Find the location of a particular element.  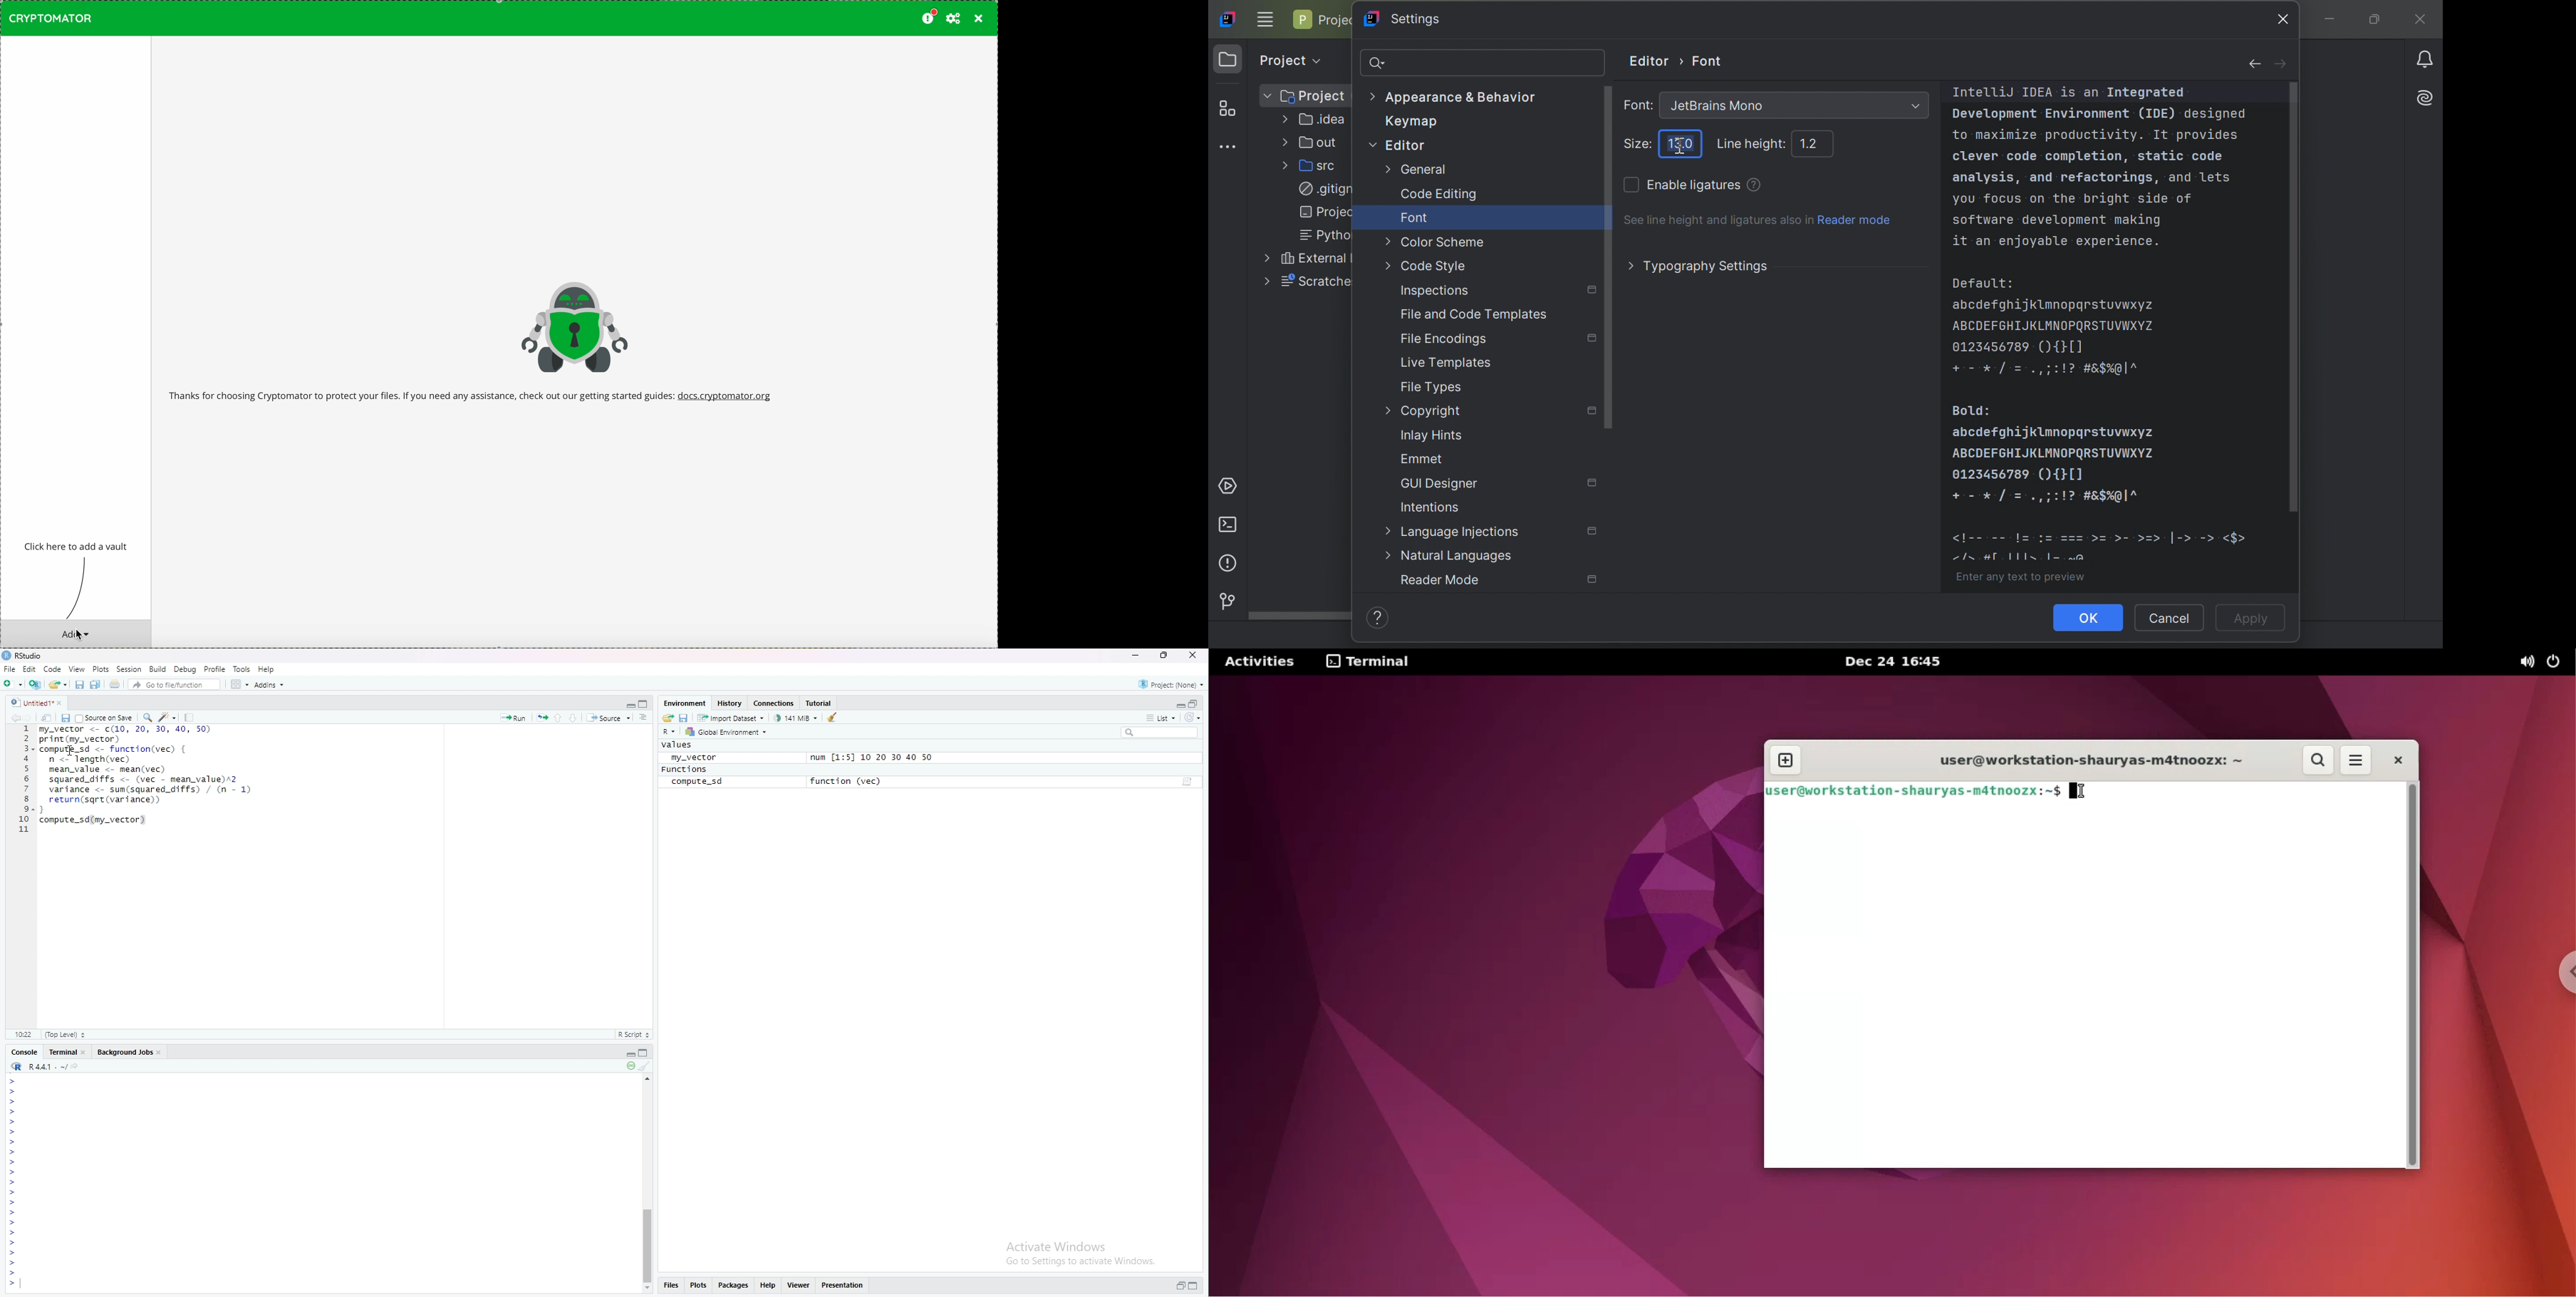

Go to previous section/chunk (Ctrl + pgUP) is located at coordinates (559, 716).